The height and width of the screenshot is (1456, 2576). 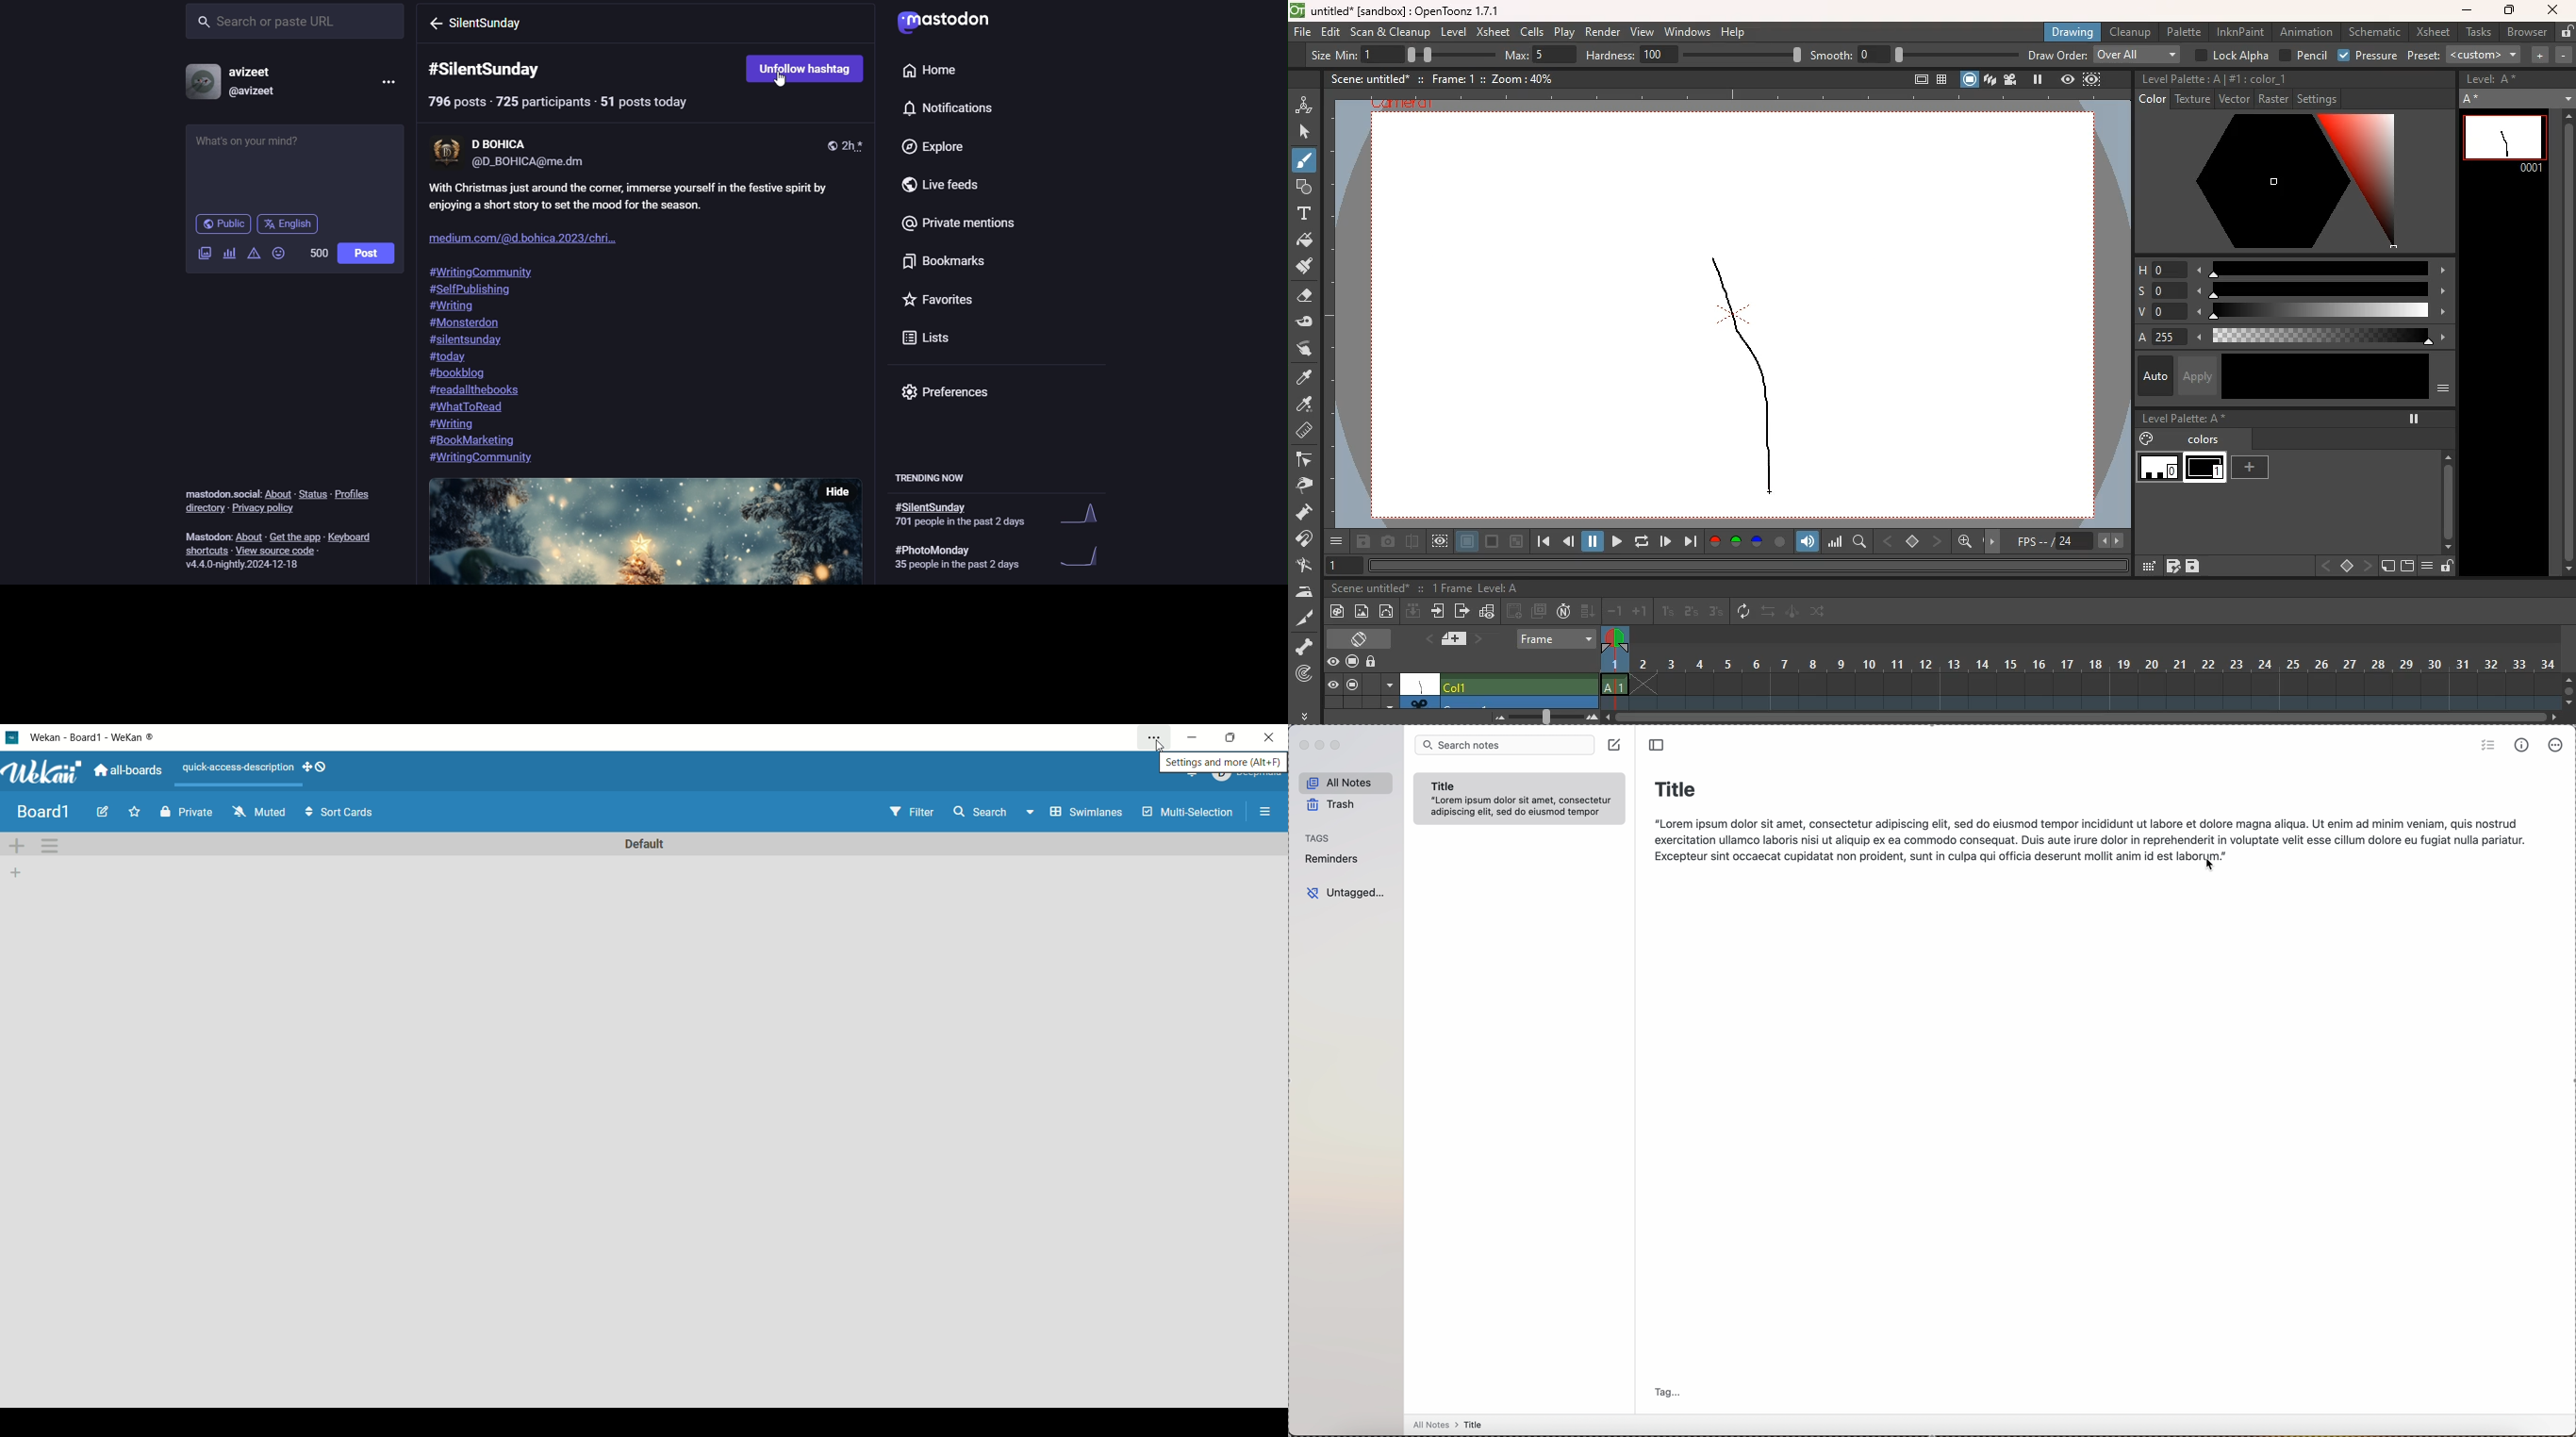 I want to click on create note, so click(x=1613, y=744).